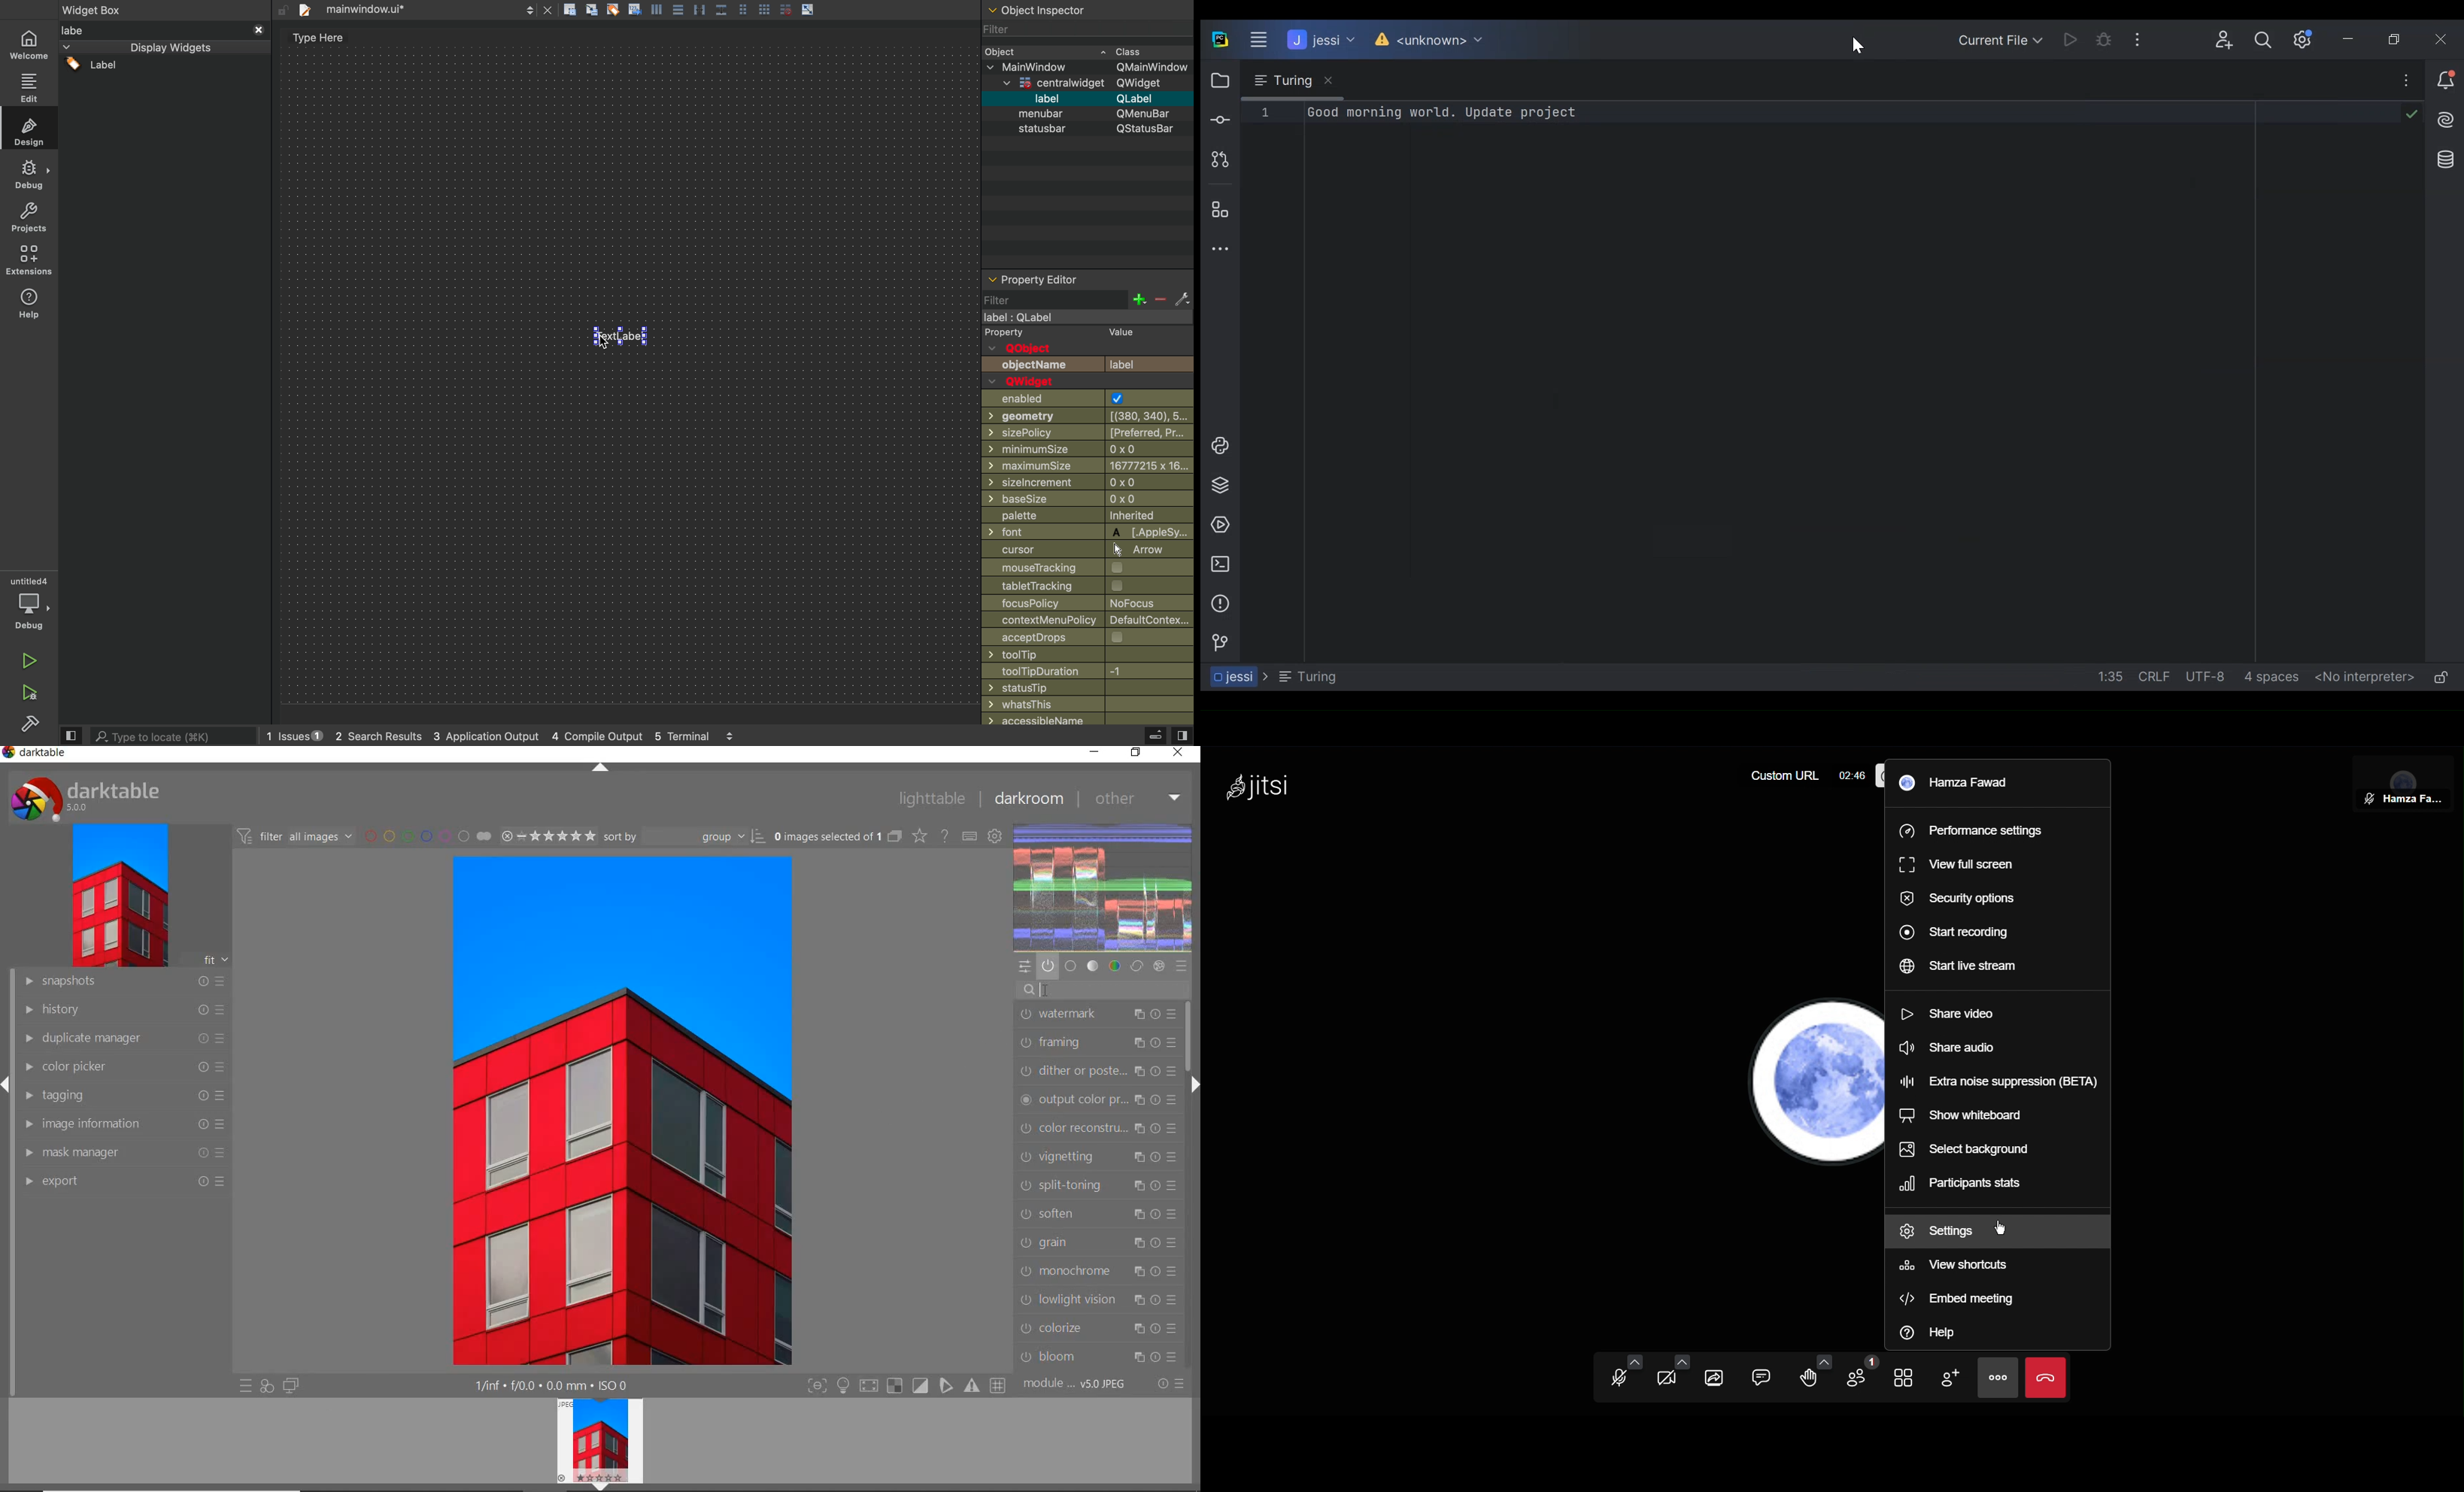 The image size is (2464, 1512). I want to click on jessi, so click(1235, 676).